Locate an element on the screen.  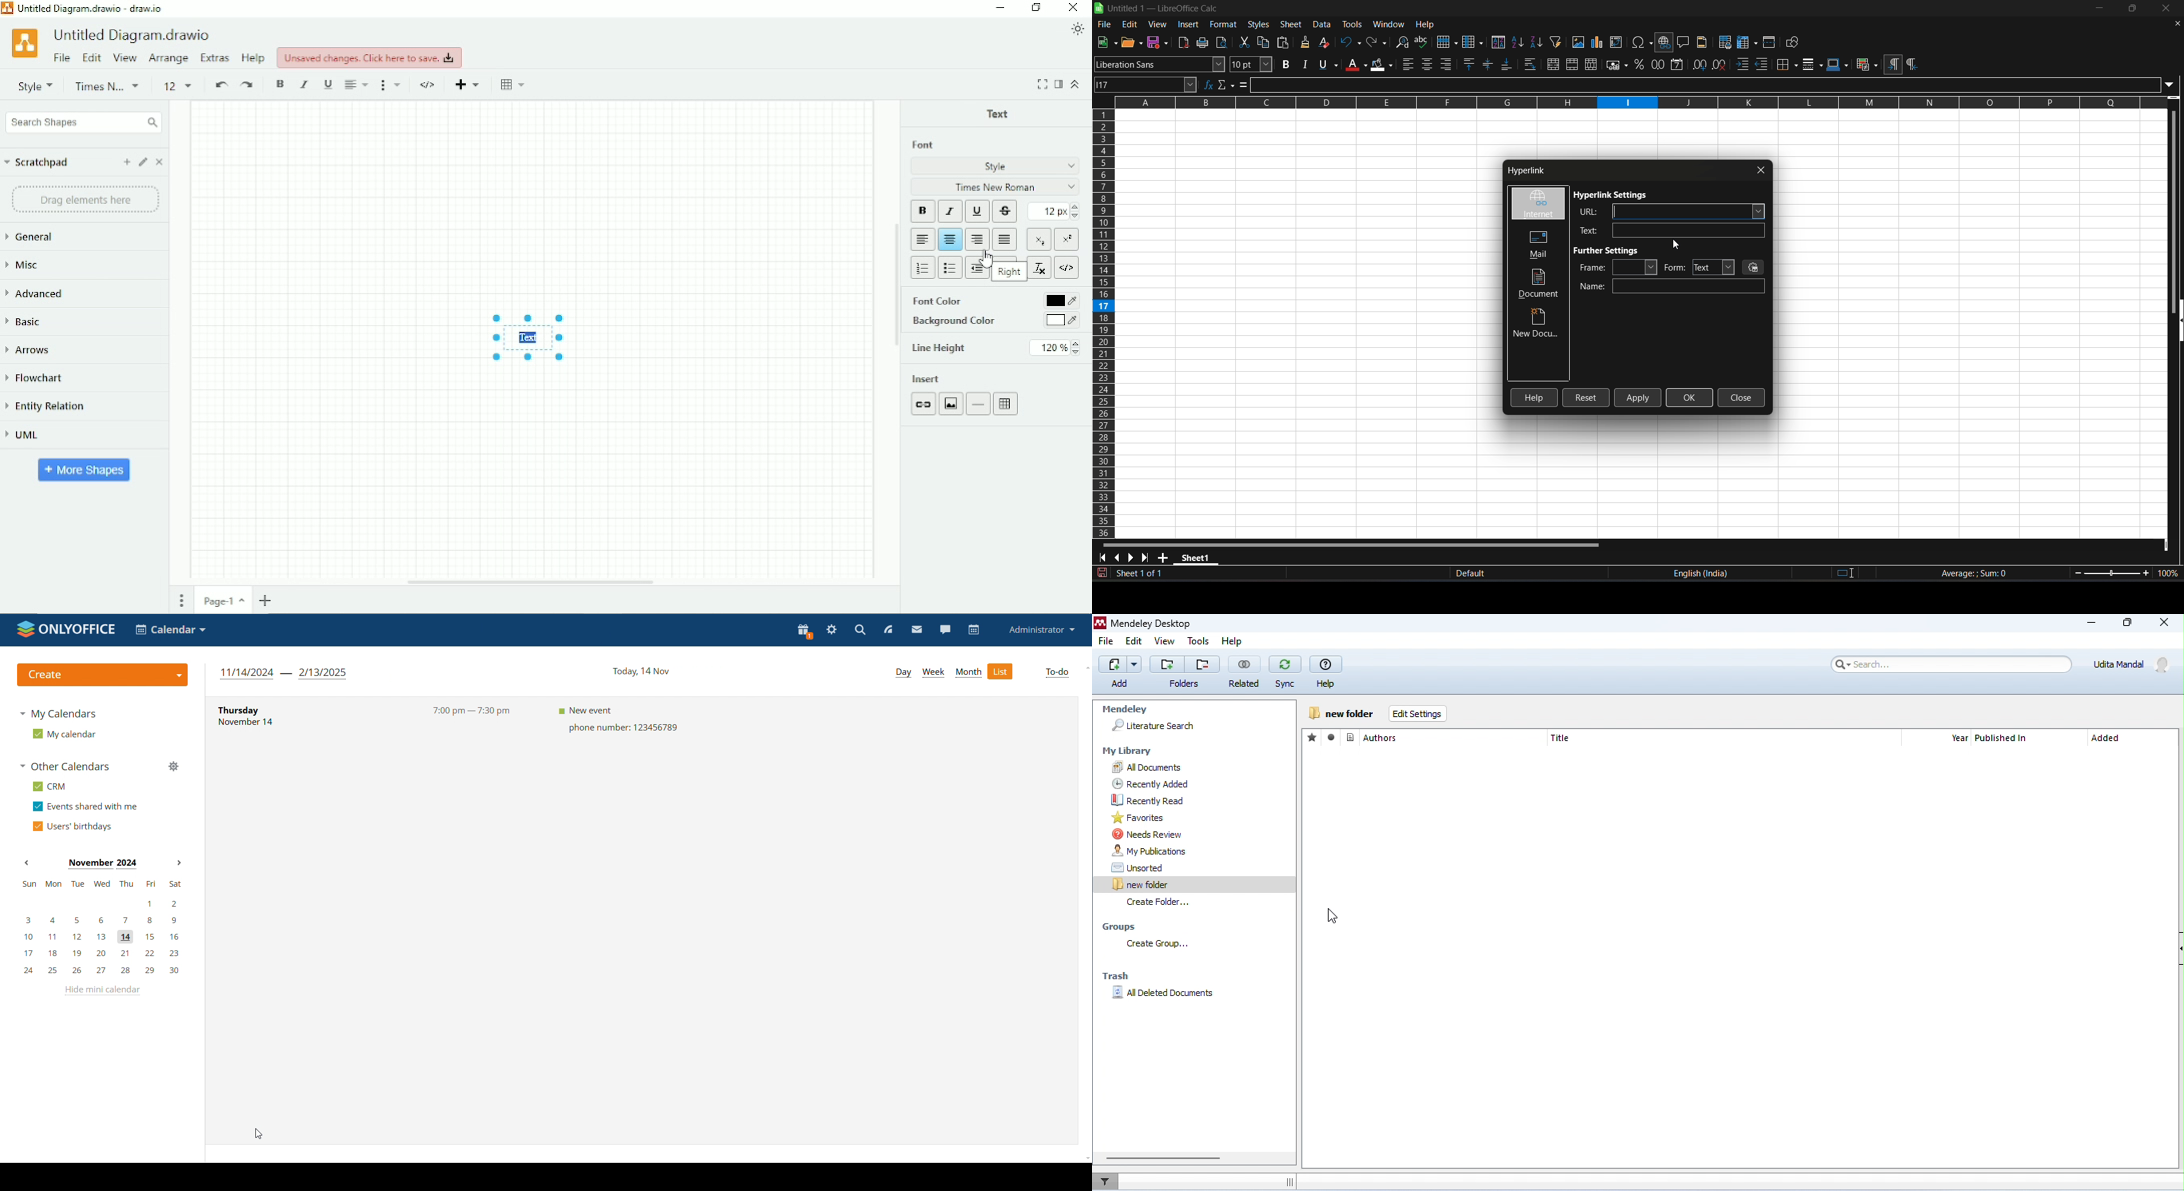
Insert is located at coordinates (928, 378).